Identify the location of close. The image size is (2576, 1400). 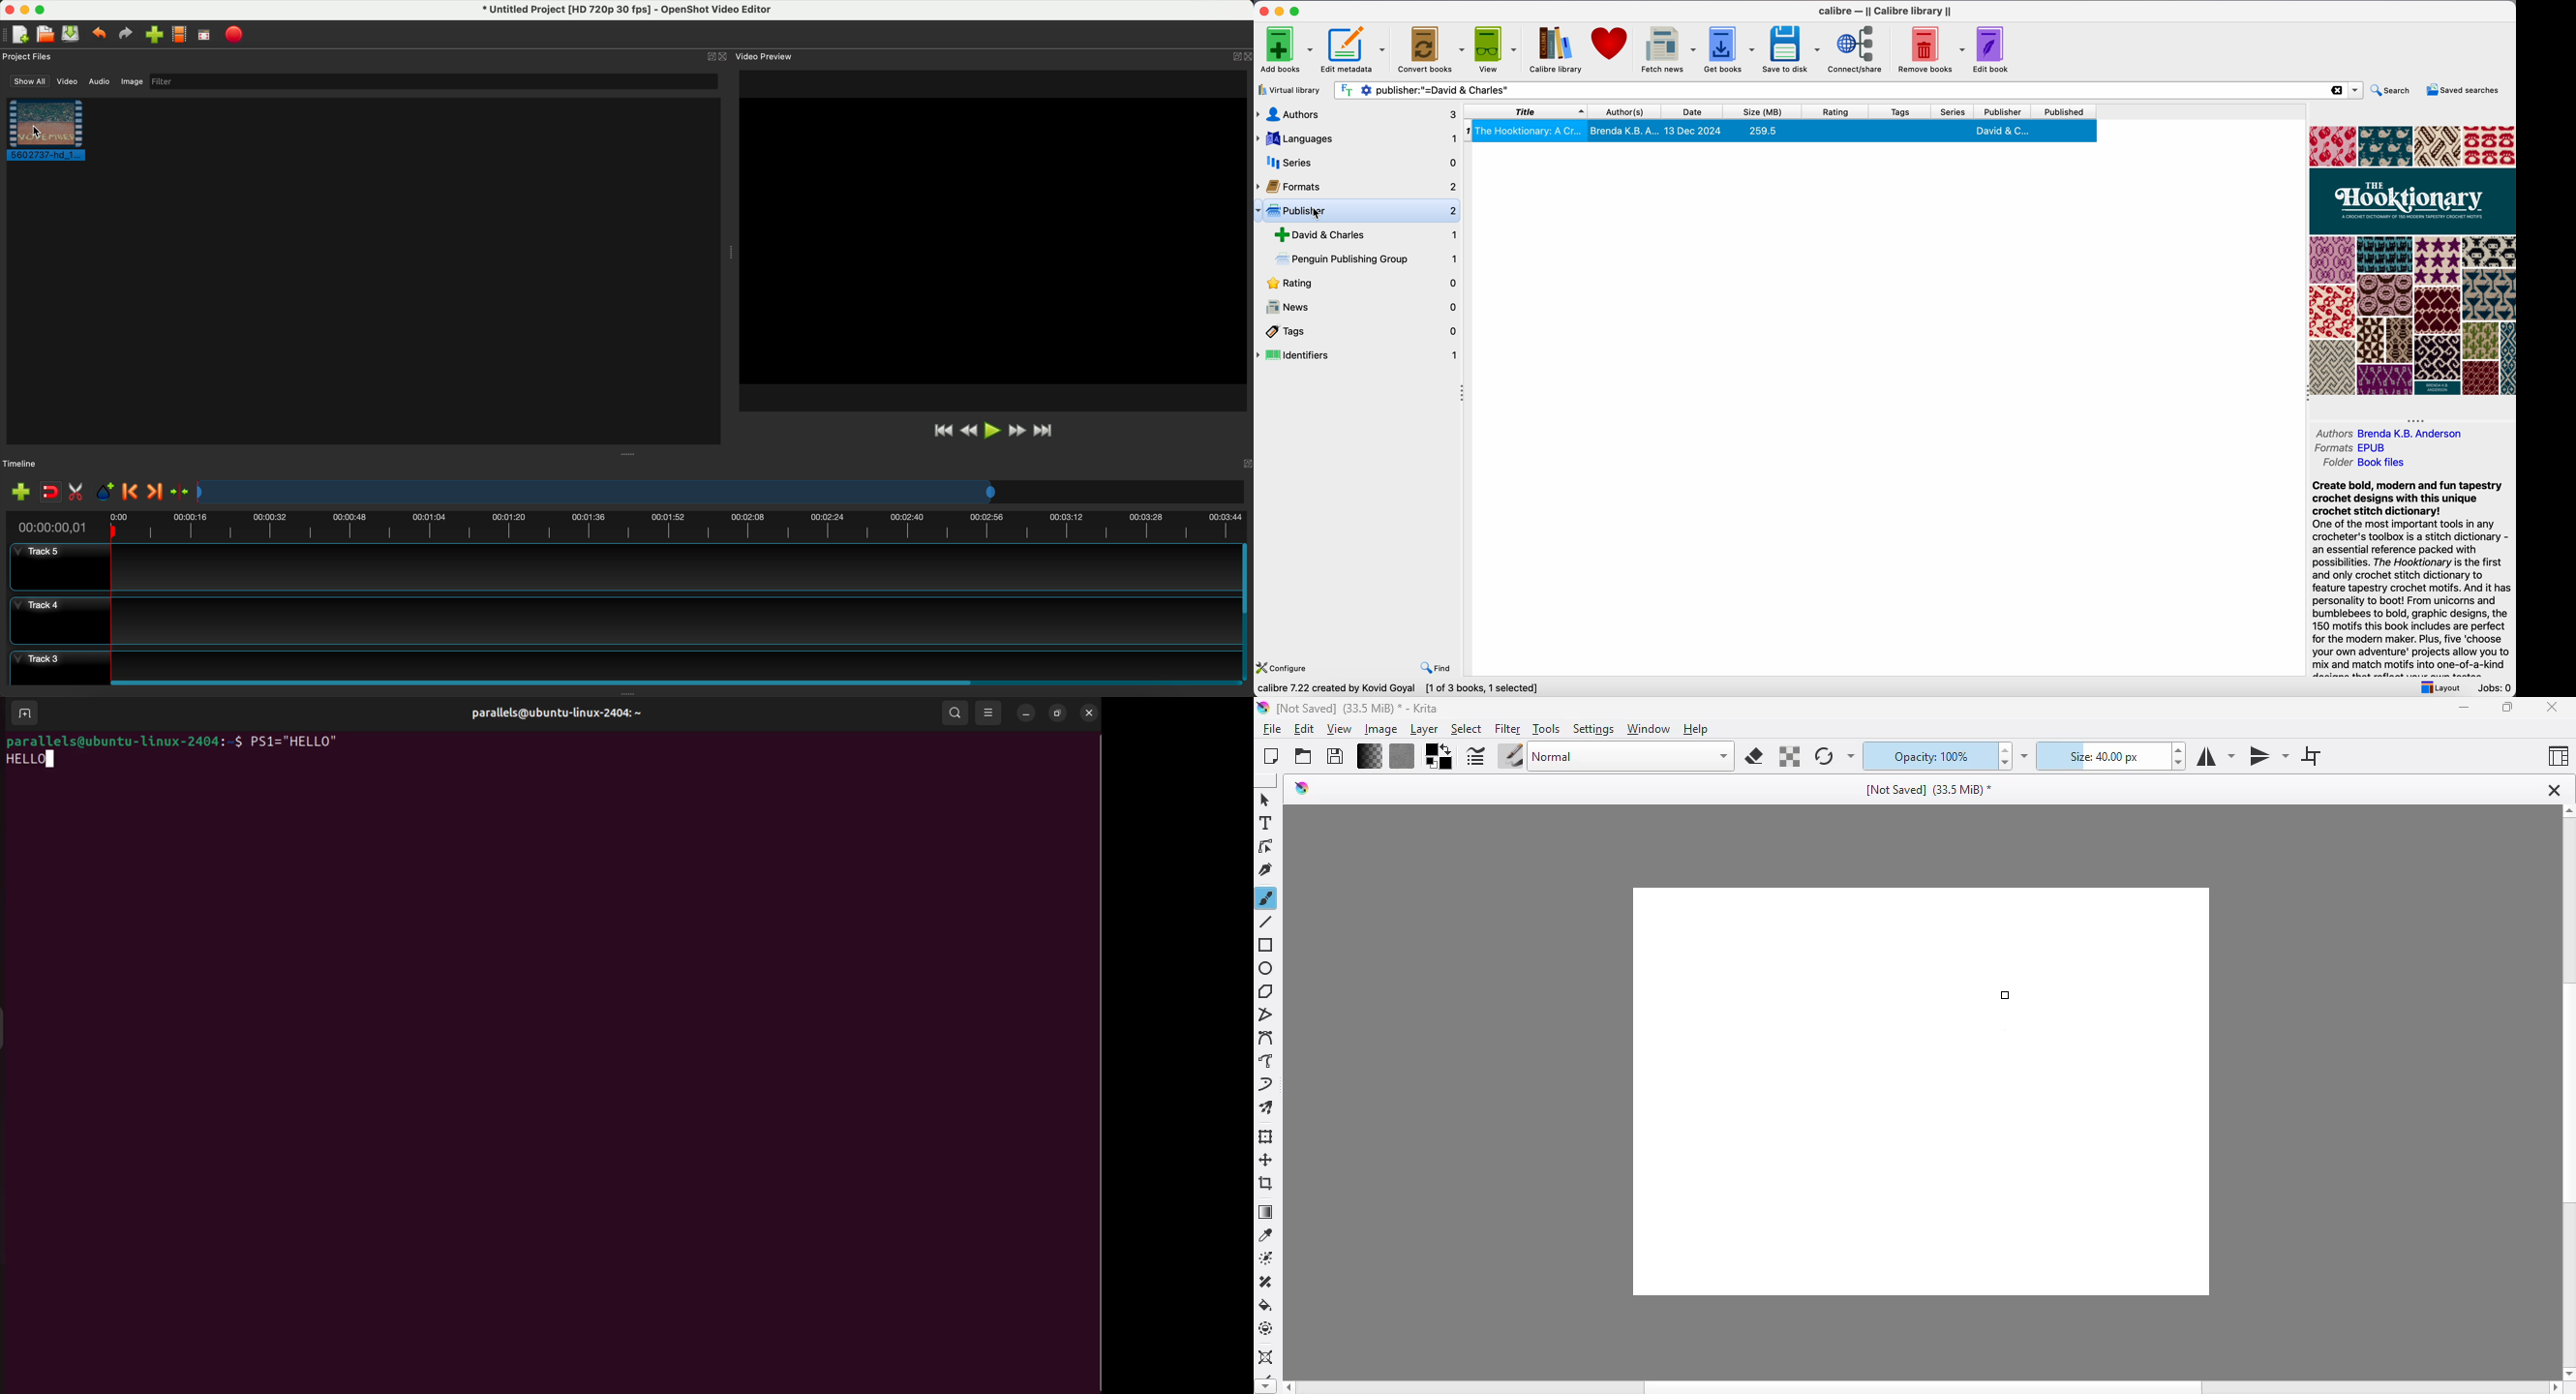
(725, 58).